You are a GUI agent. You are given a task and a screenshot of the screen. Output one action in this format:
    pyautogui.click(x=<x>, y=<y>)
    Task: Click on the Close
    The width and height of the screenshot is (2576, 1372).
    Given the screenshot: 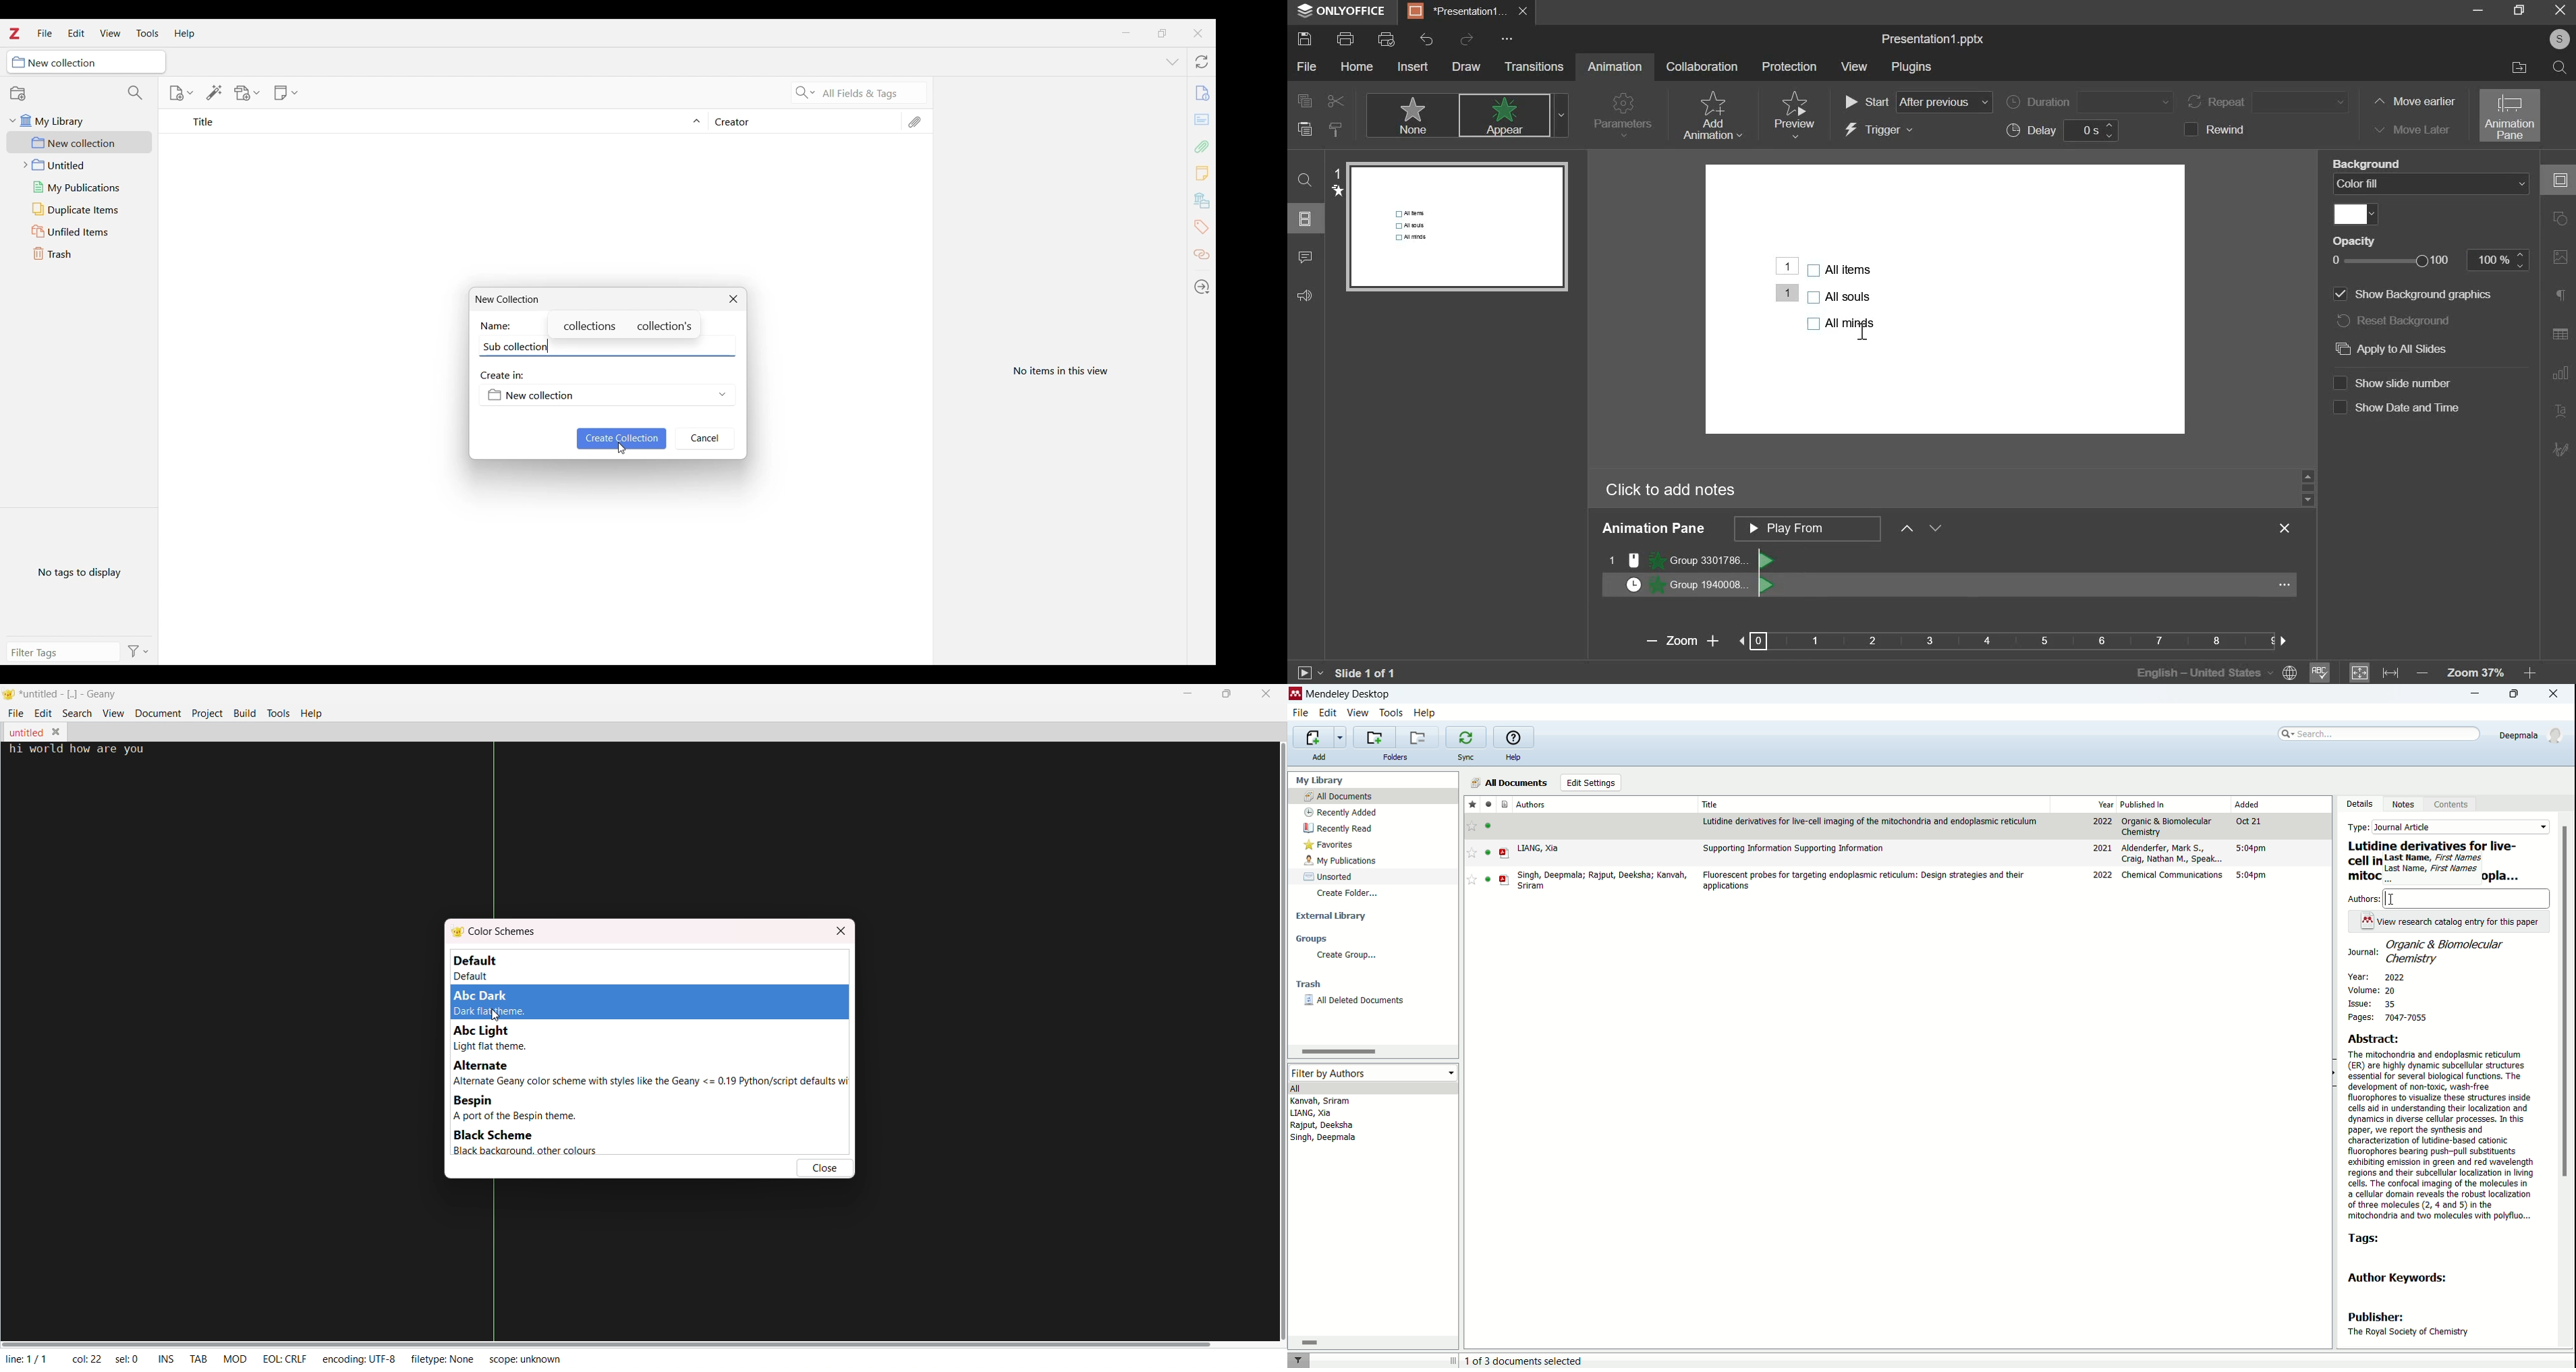 What is the action you would take?
    pyautogui.click(x=54, y=730)
    